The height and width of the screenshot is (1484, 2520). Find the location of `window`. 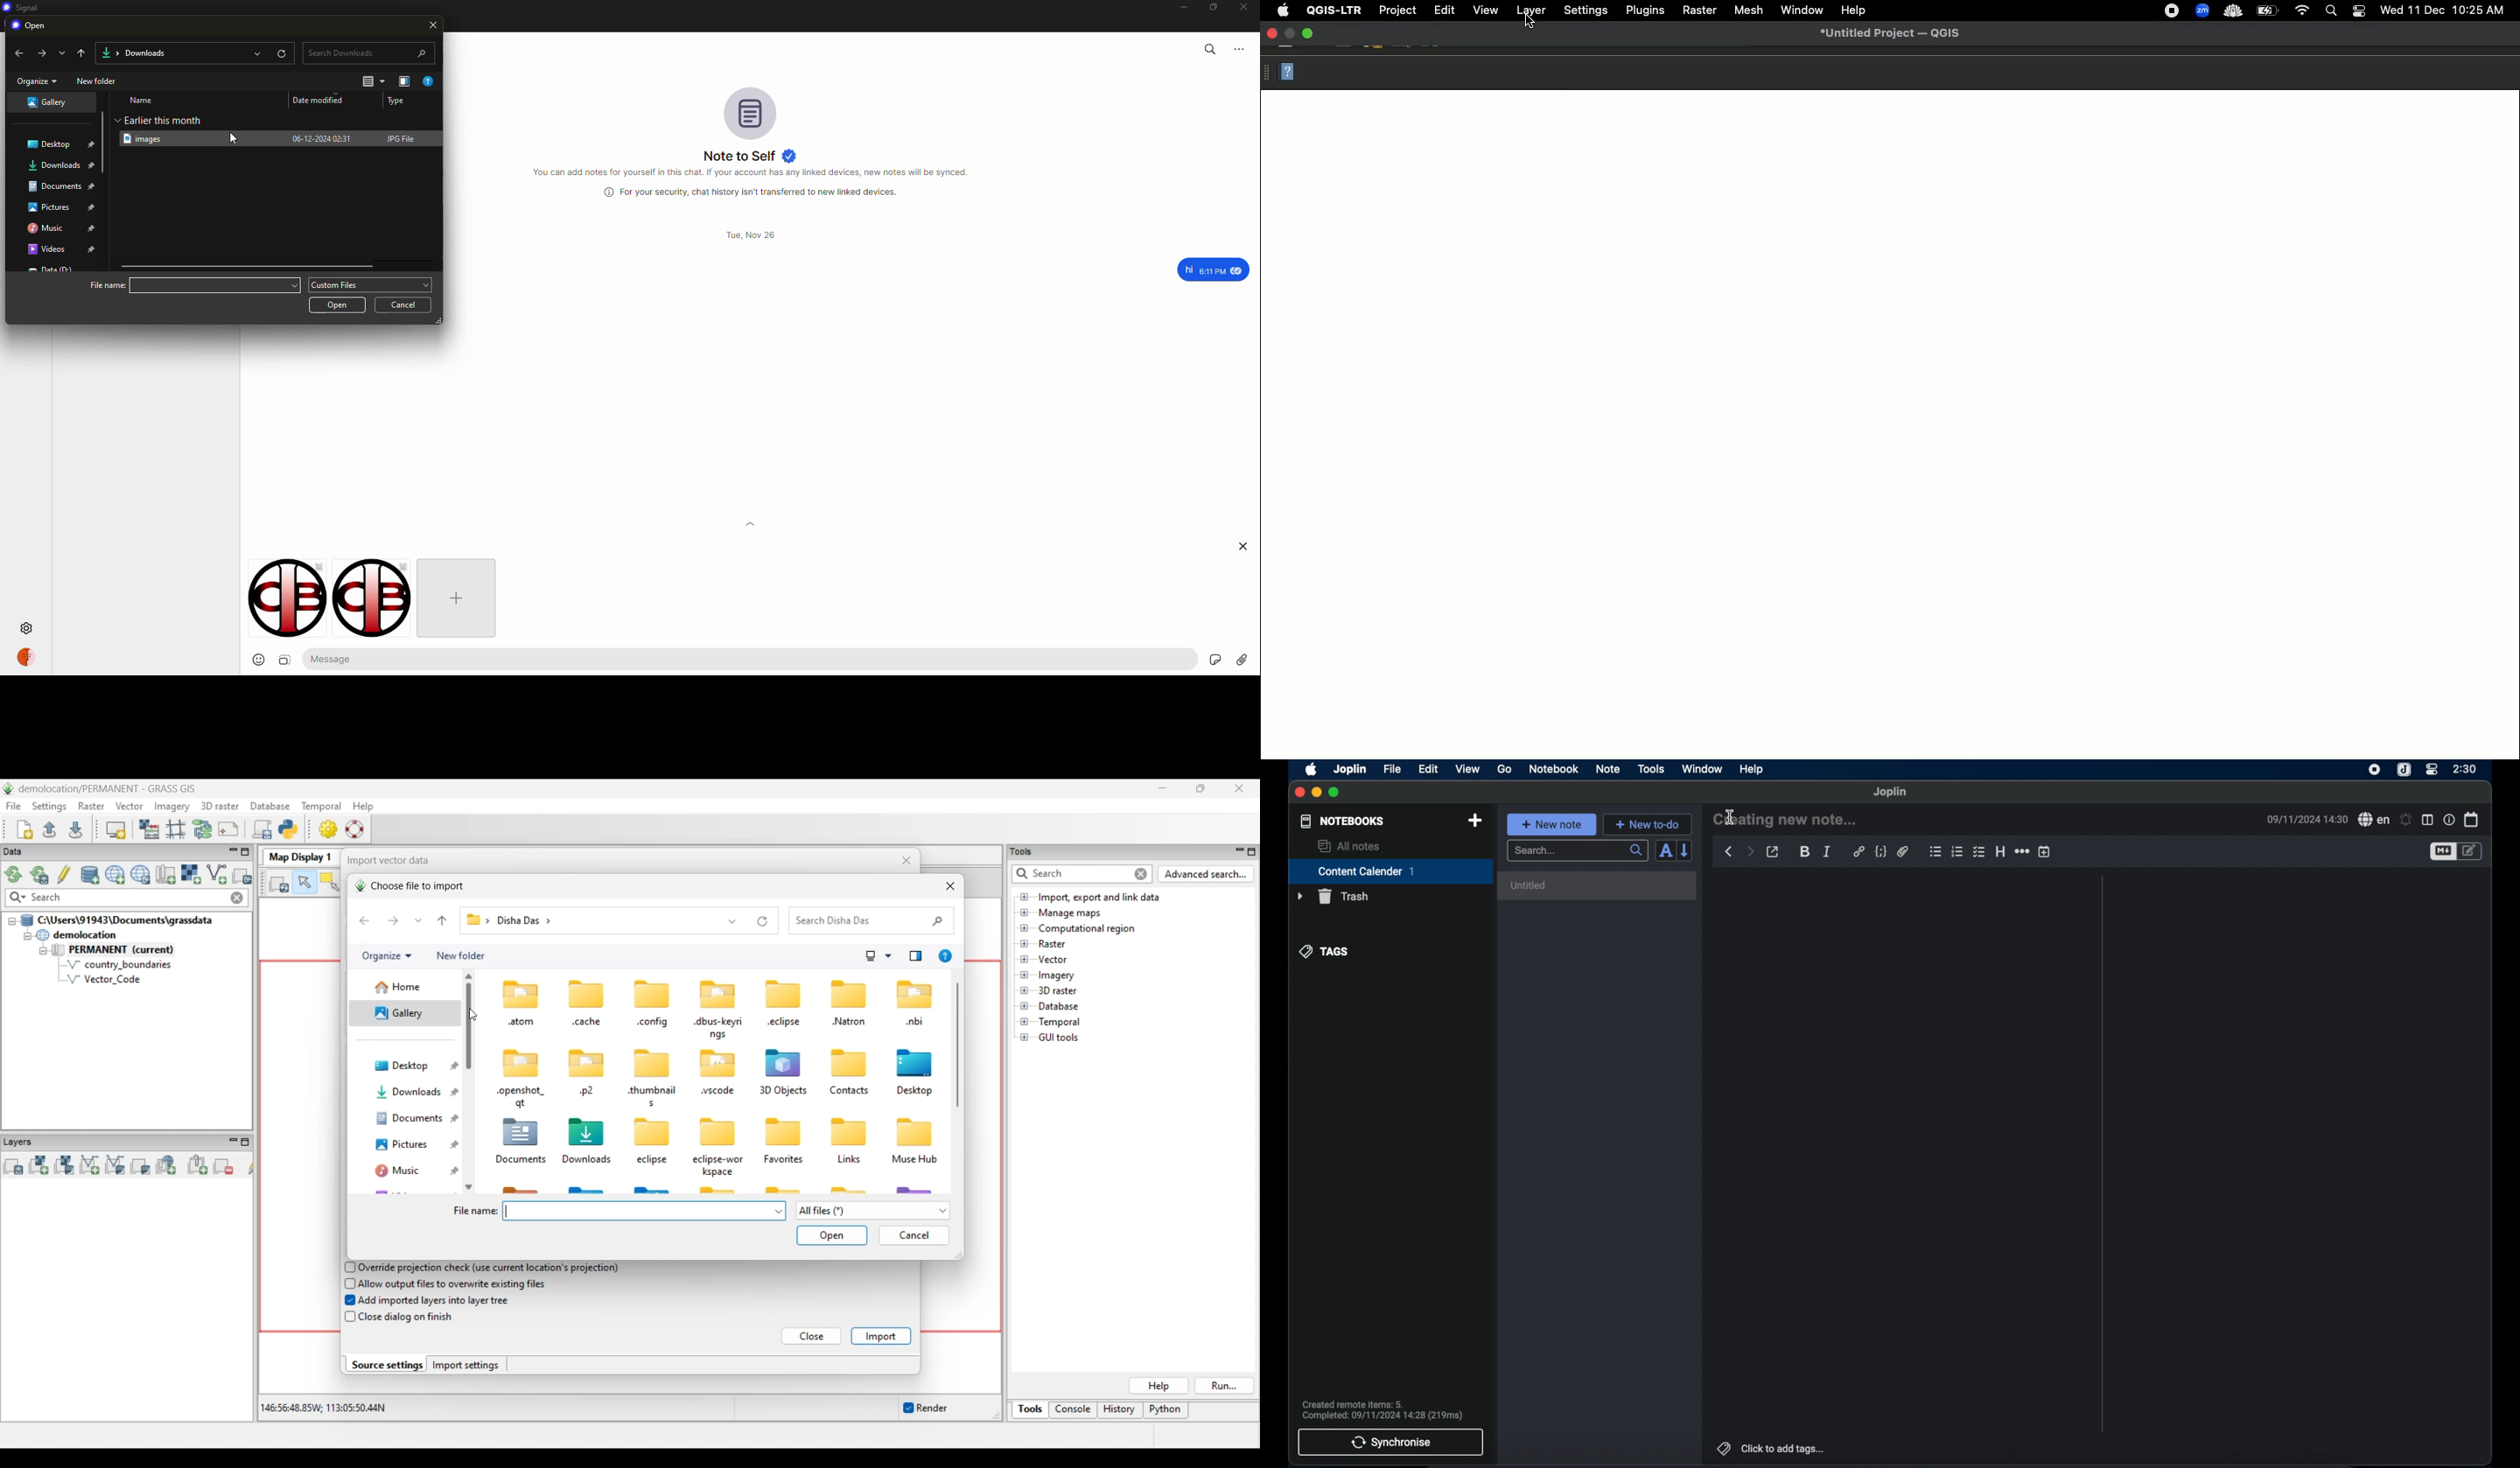

window is located at coordinates (1702, 769).